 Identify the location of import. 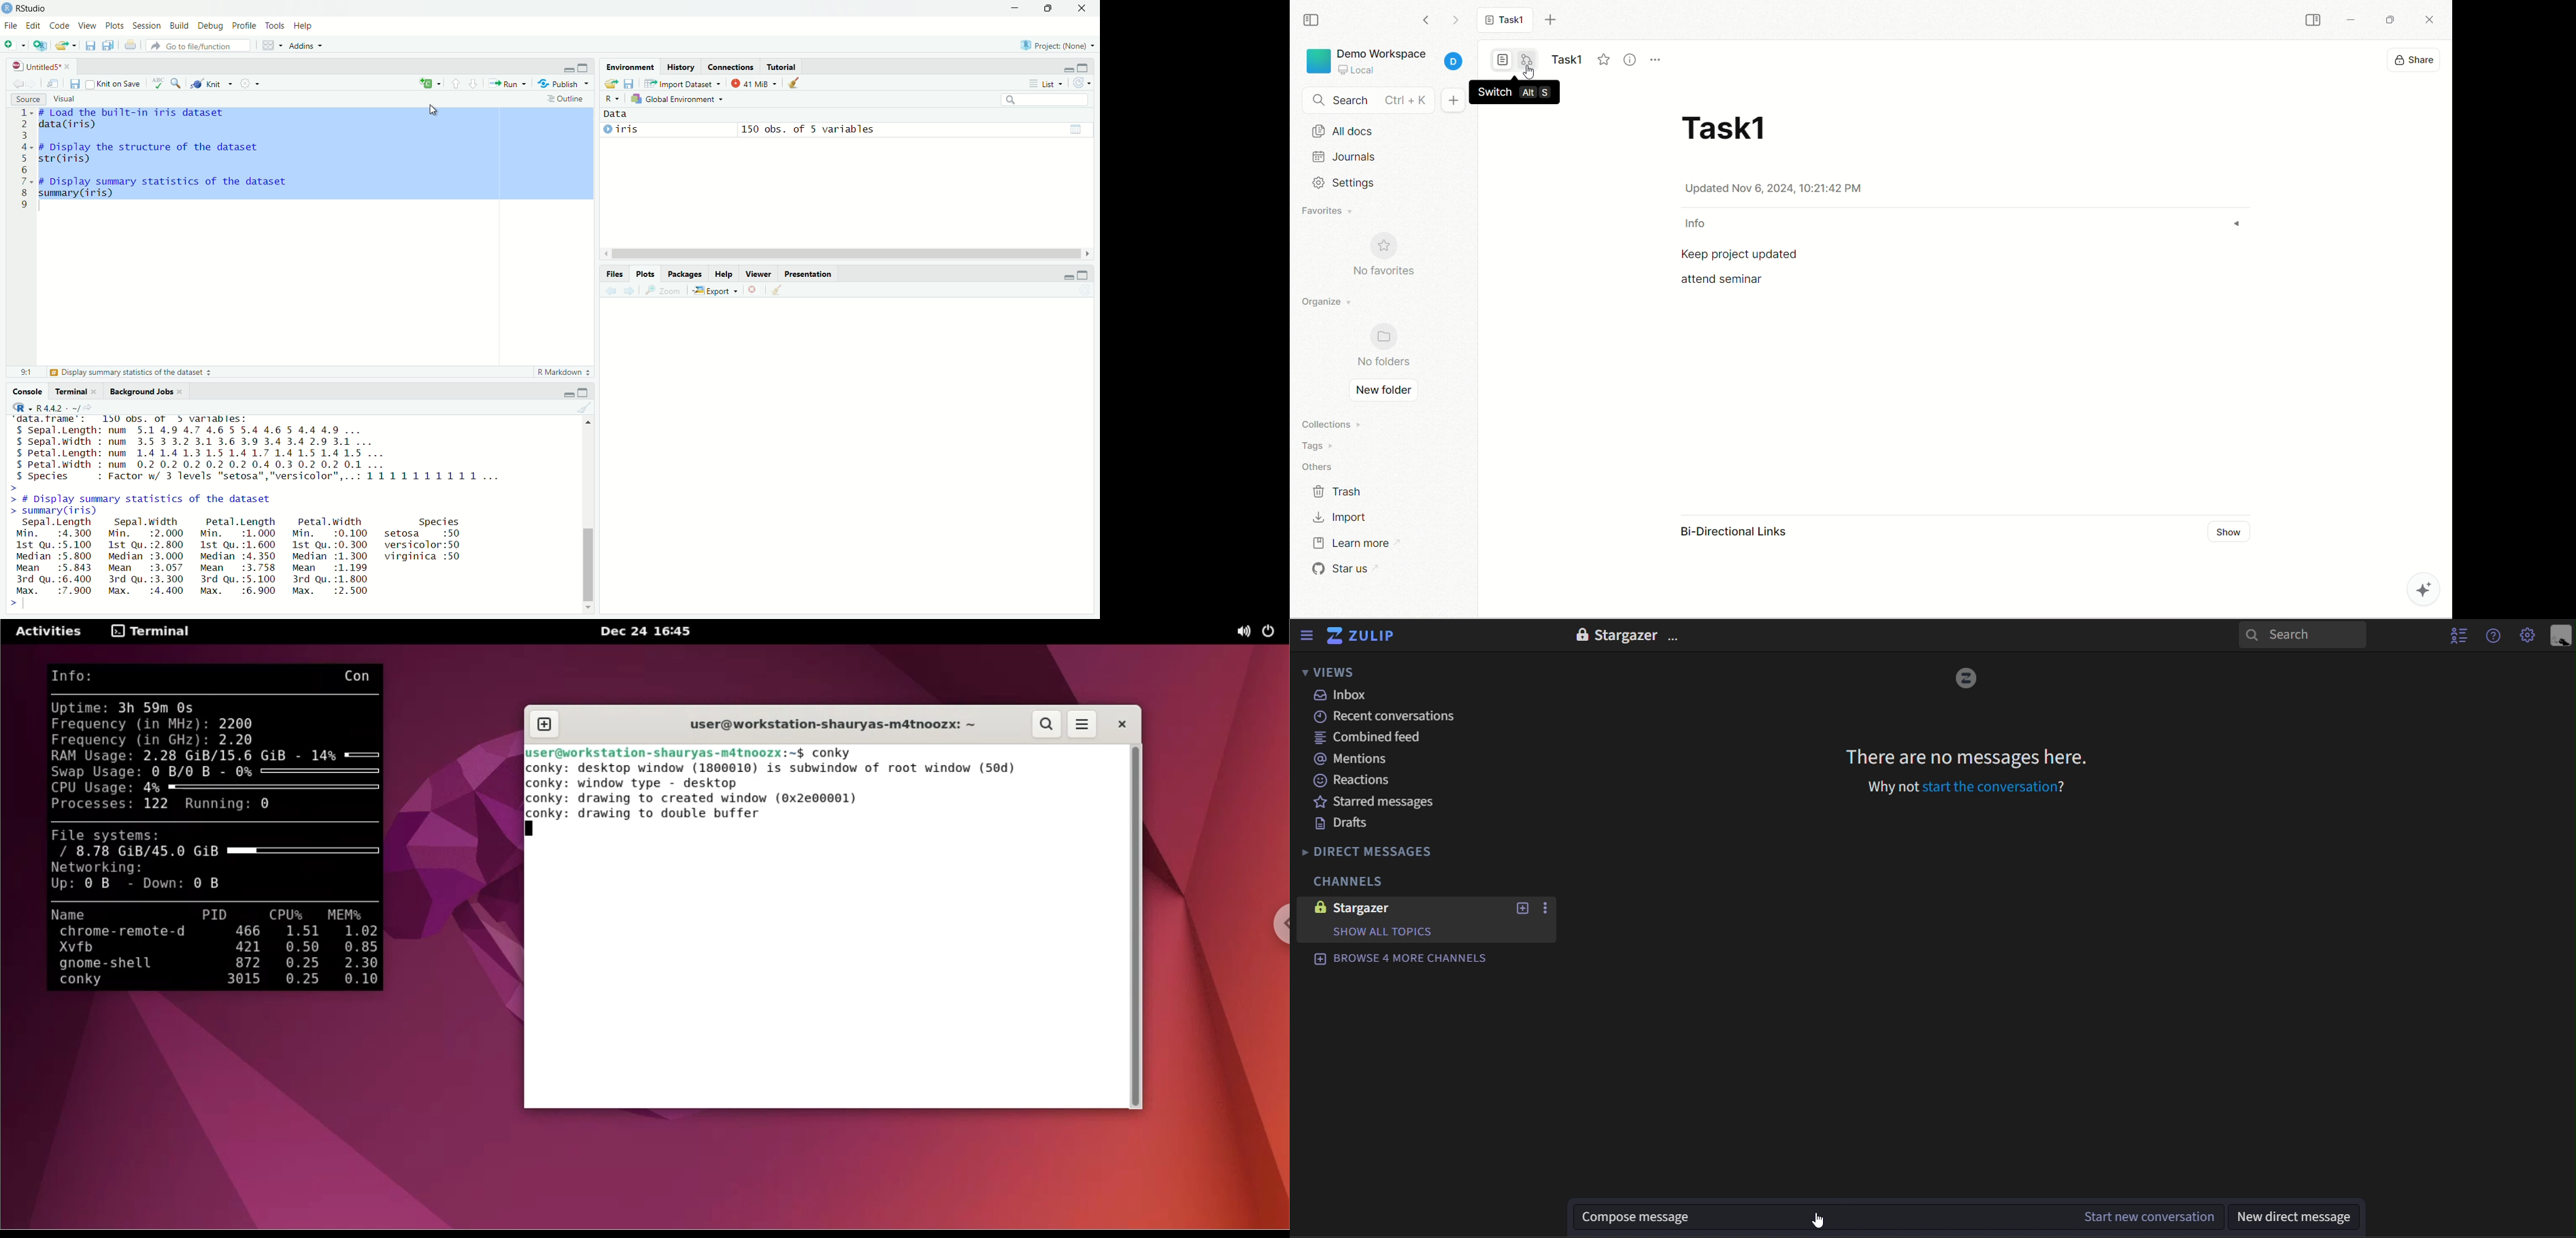
(1339, 518).